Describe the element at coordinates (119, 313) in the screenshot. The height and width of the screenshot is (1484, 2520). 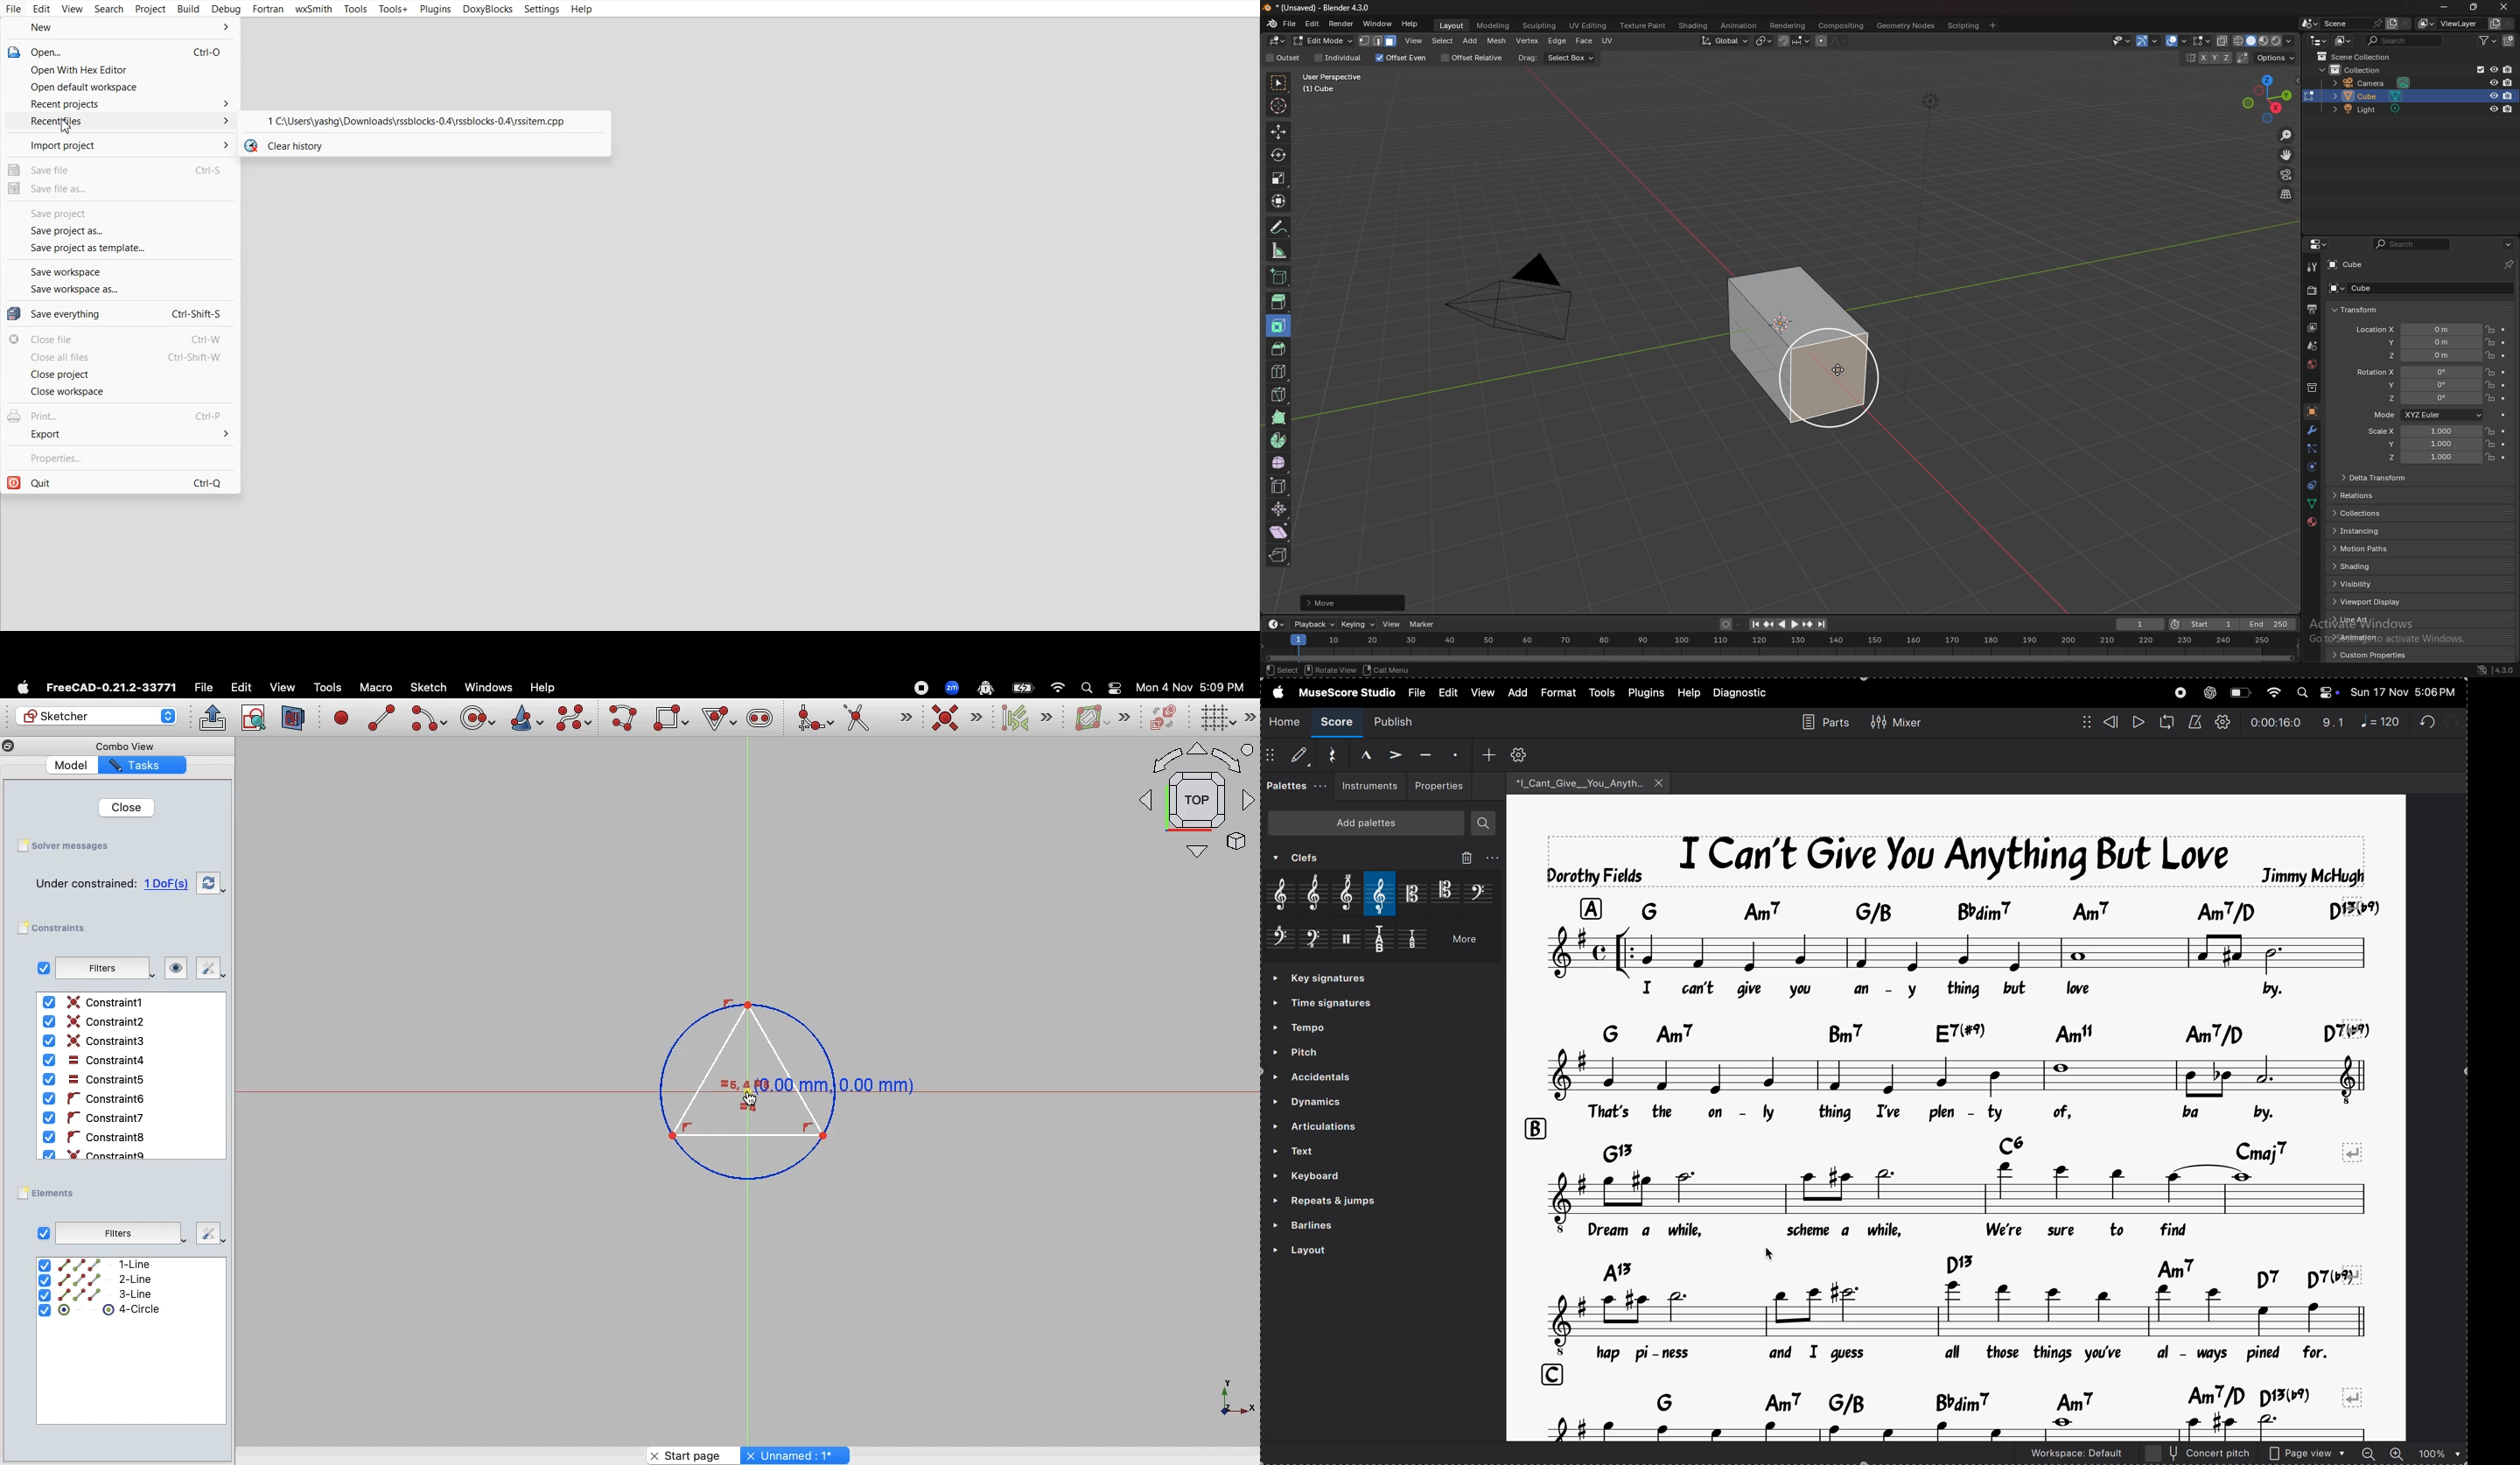
I see `Save Everything` at that location.